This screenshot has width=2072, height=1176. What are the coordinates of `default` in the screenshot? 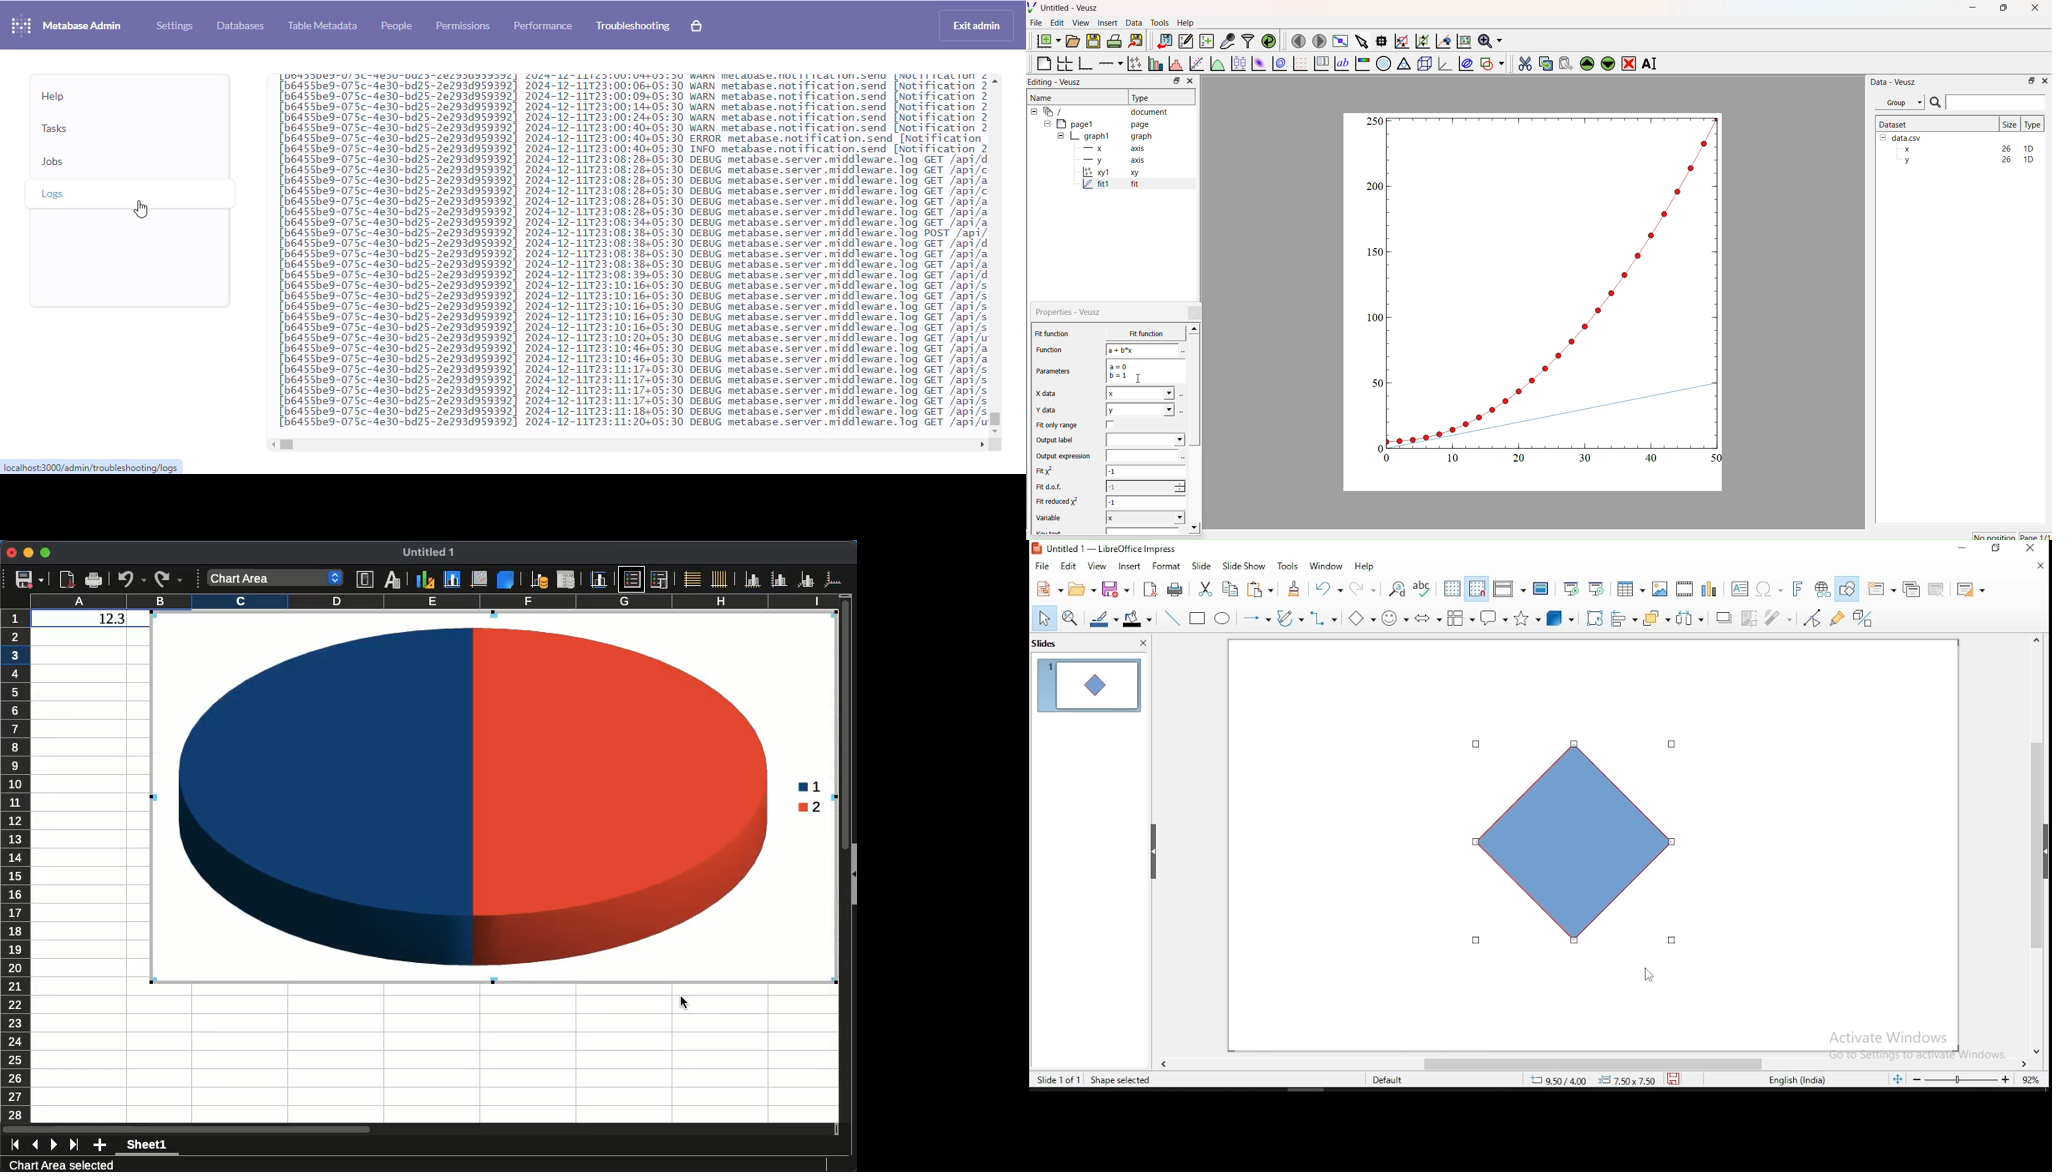 It's located at (1395, 1079).